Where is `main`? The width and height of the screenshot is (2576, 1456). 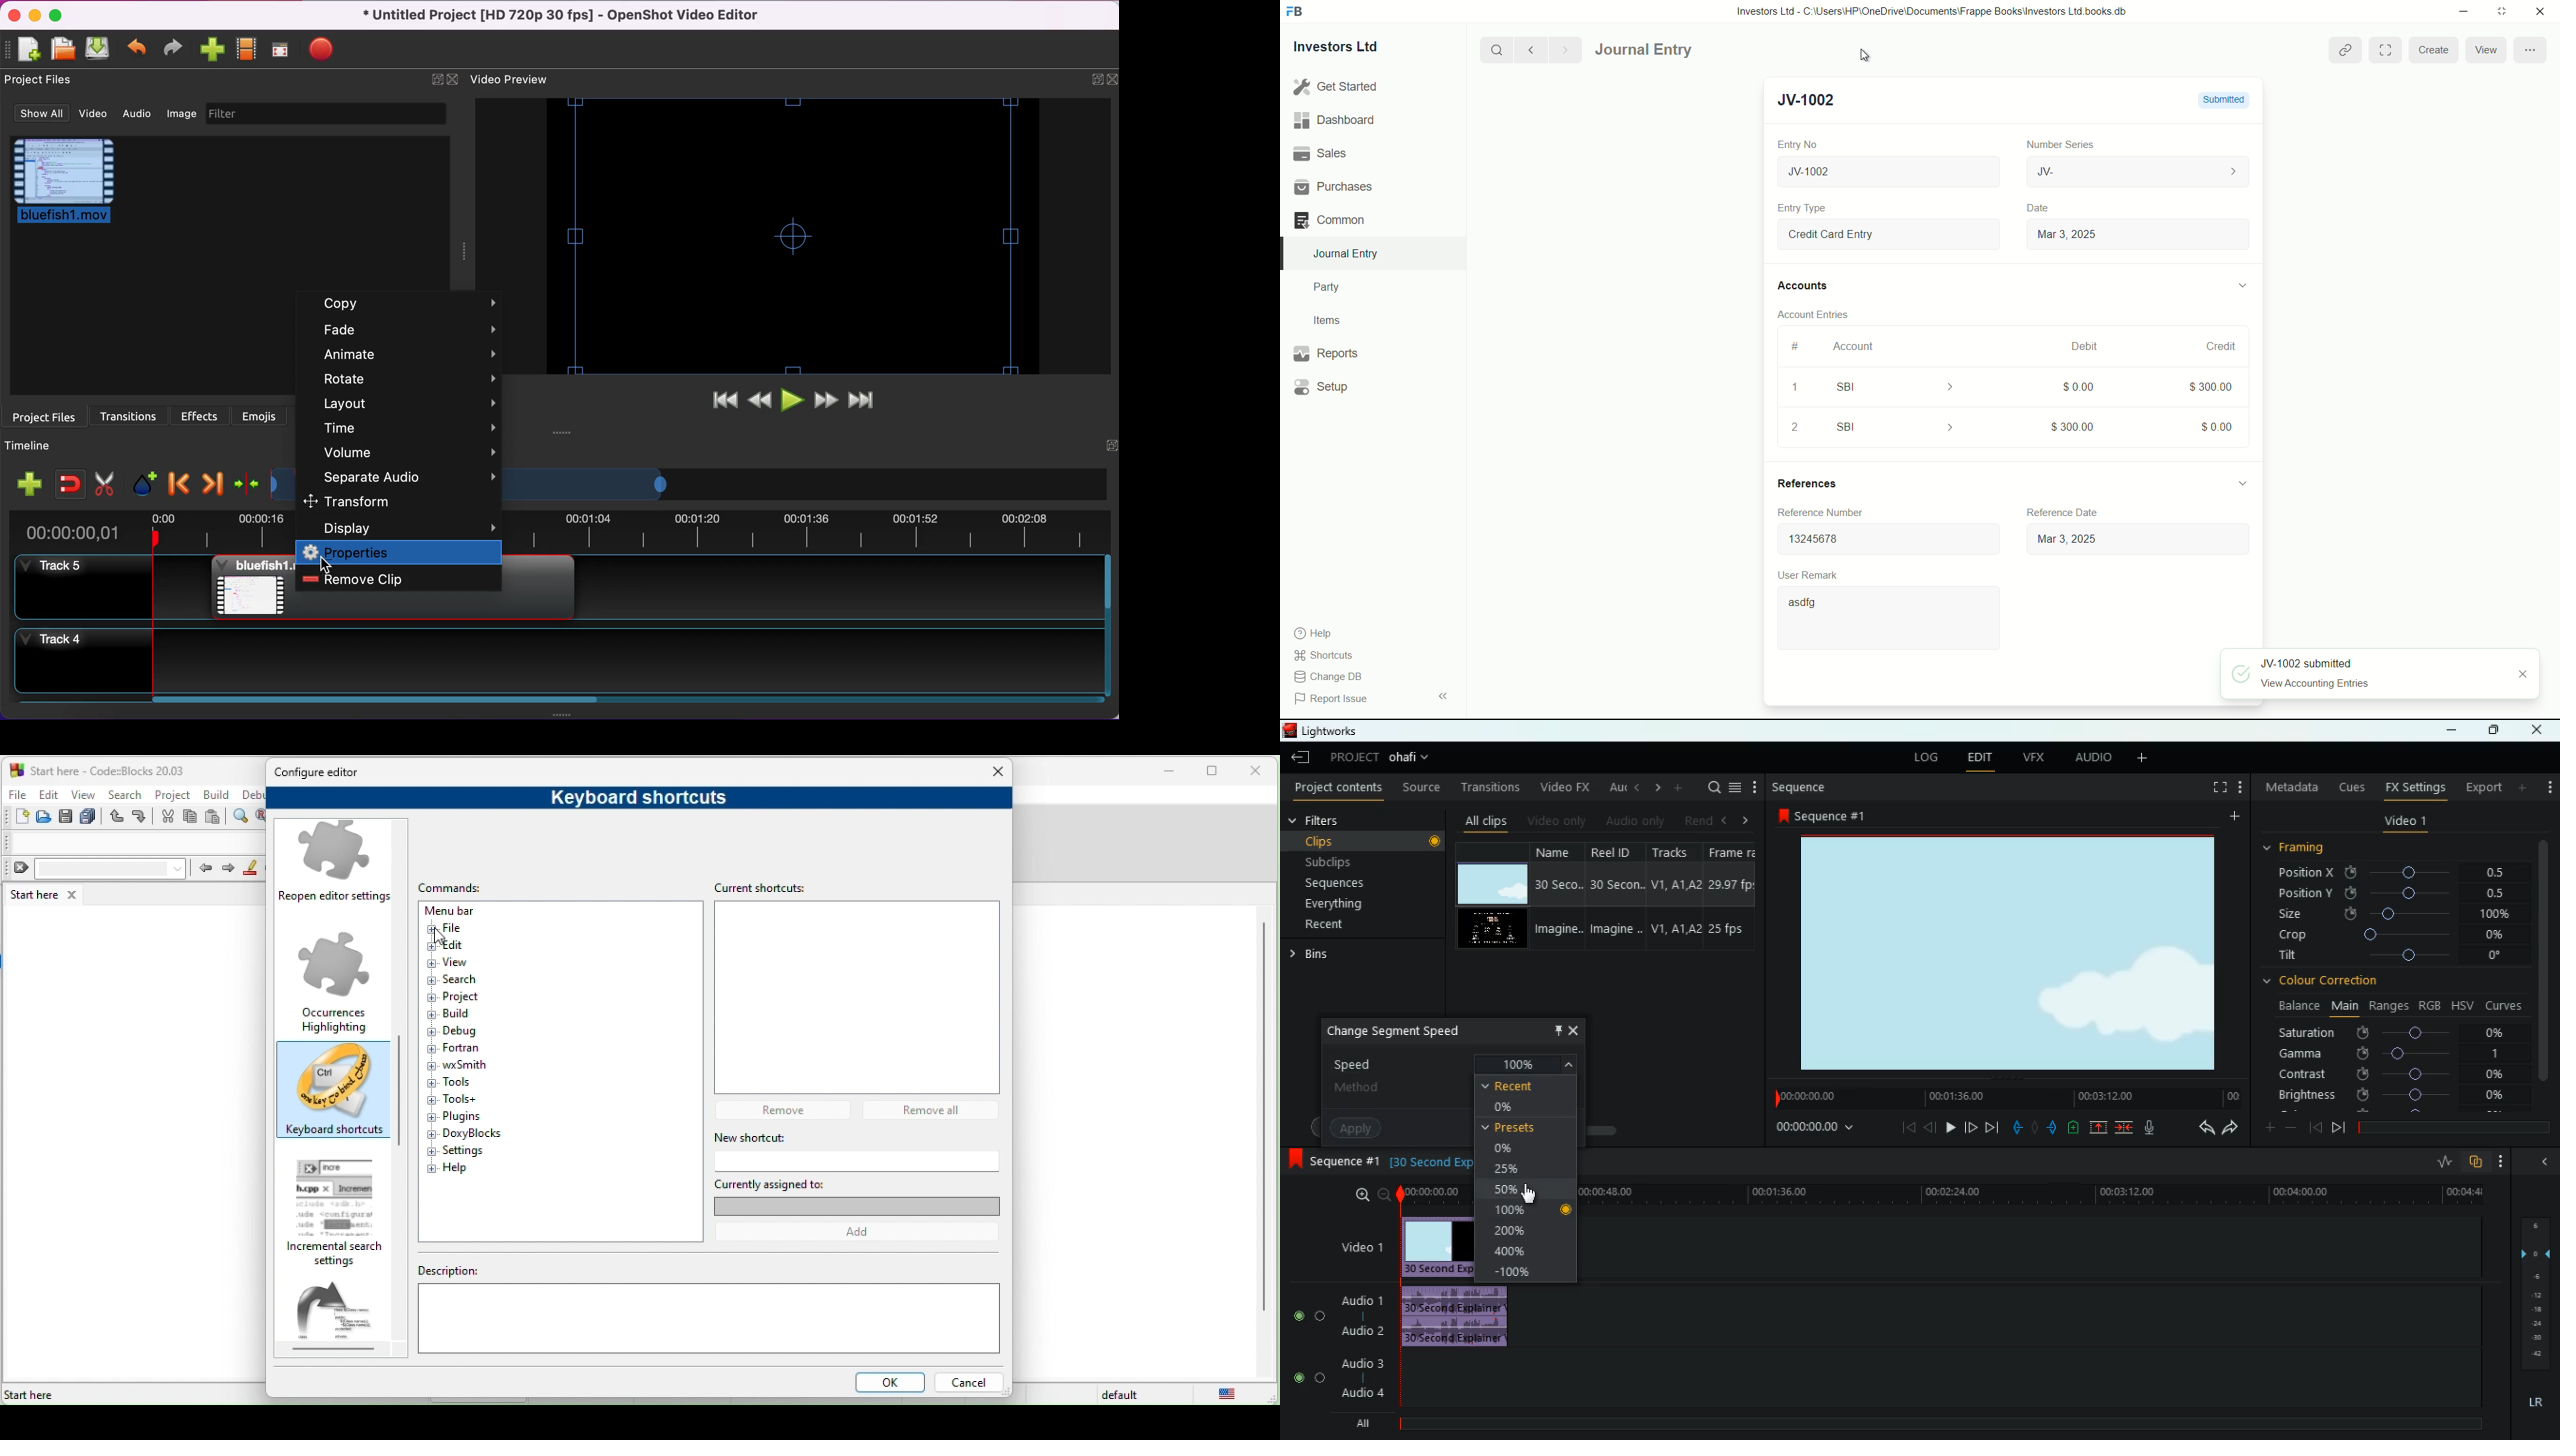
main is located at coordinates (2342, 1007).